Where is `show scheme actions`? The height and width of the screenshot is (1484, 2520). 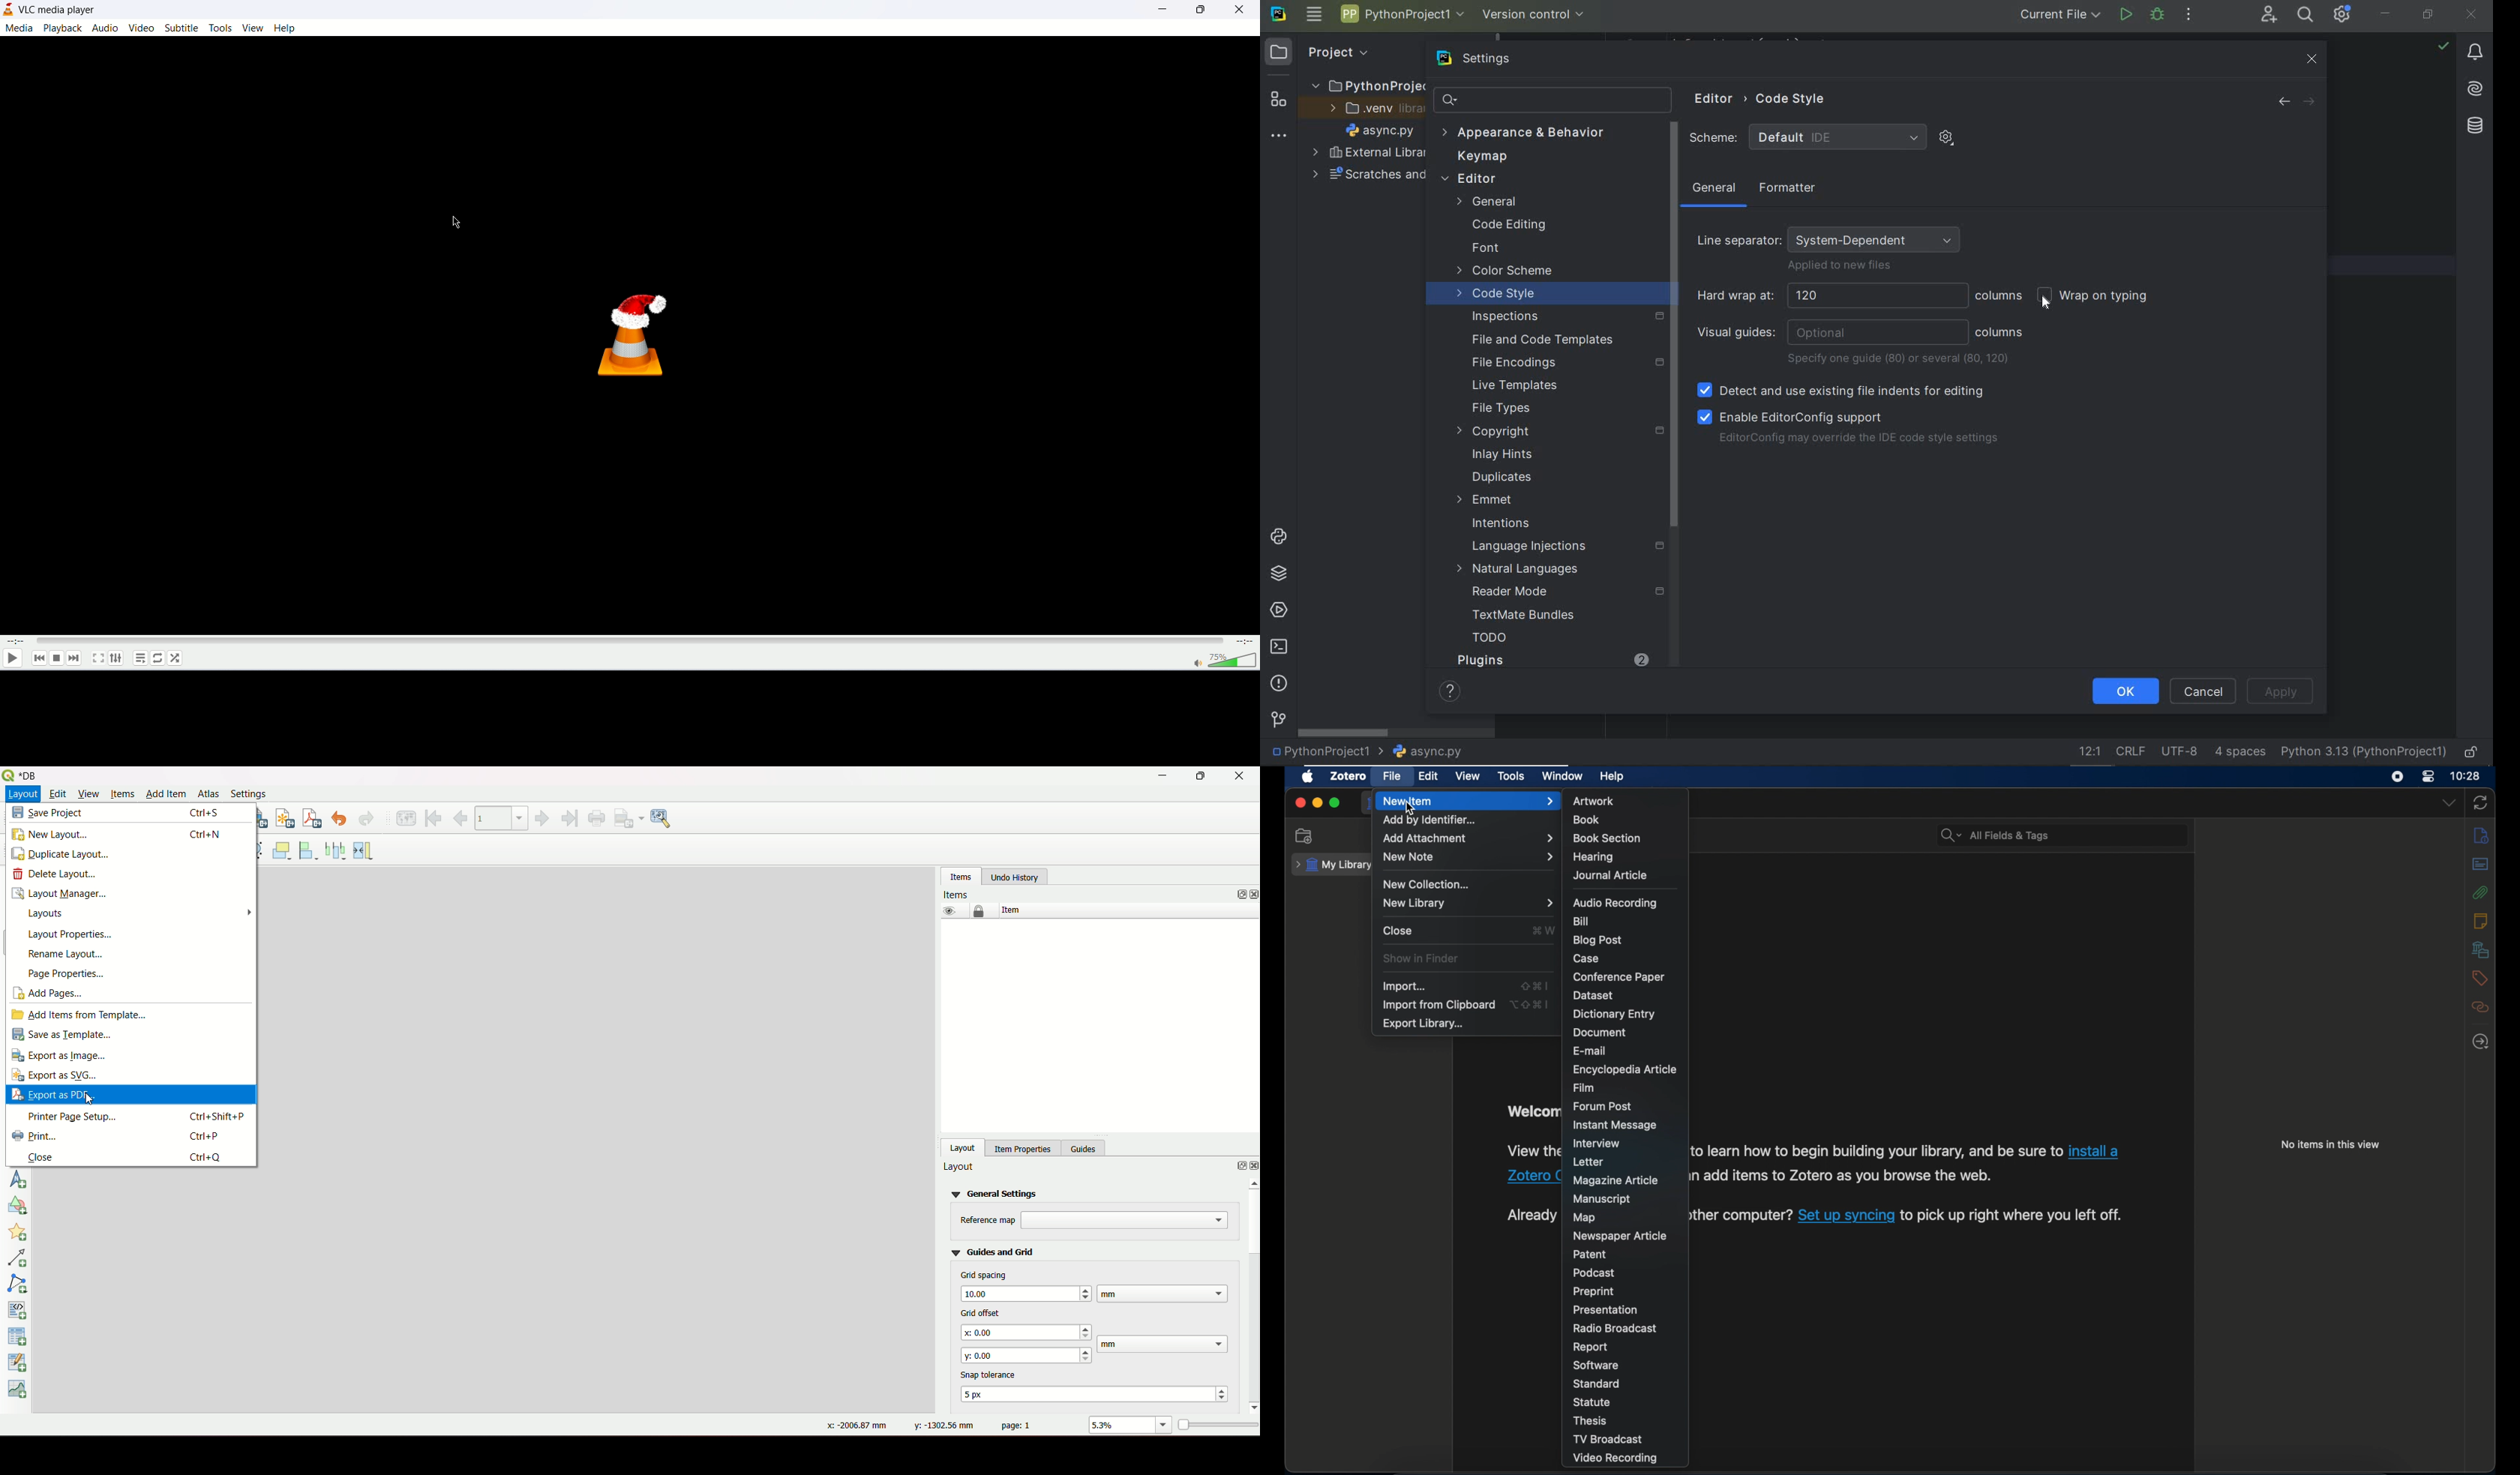
show scheme actions is located at coordinates (1946, 137).